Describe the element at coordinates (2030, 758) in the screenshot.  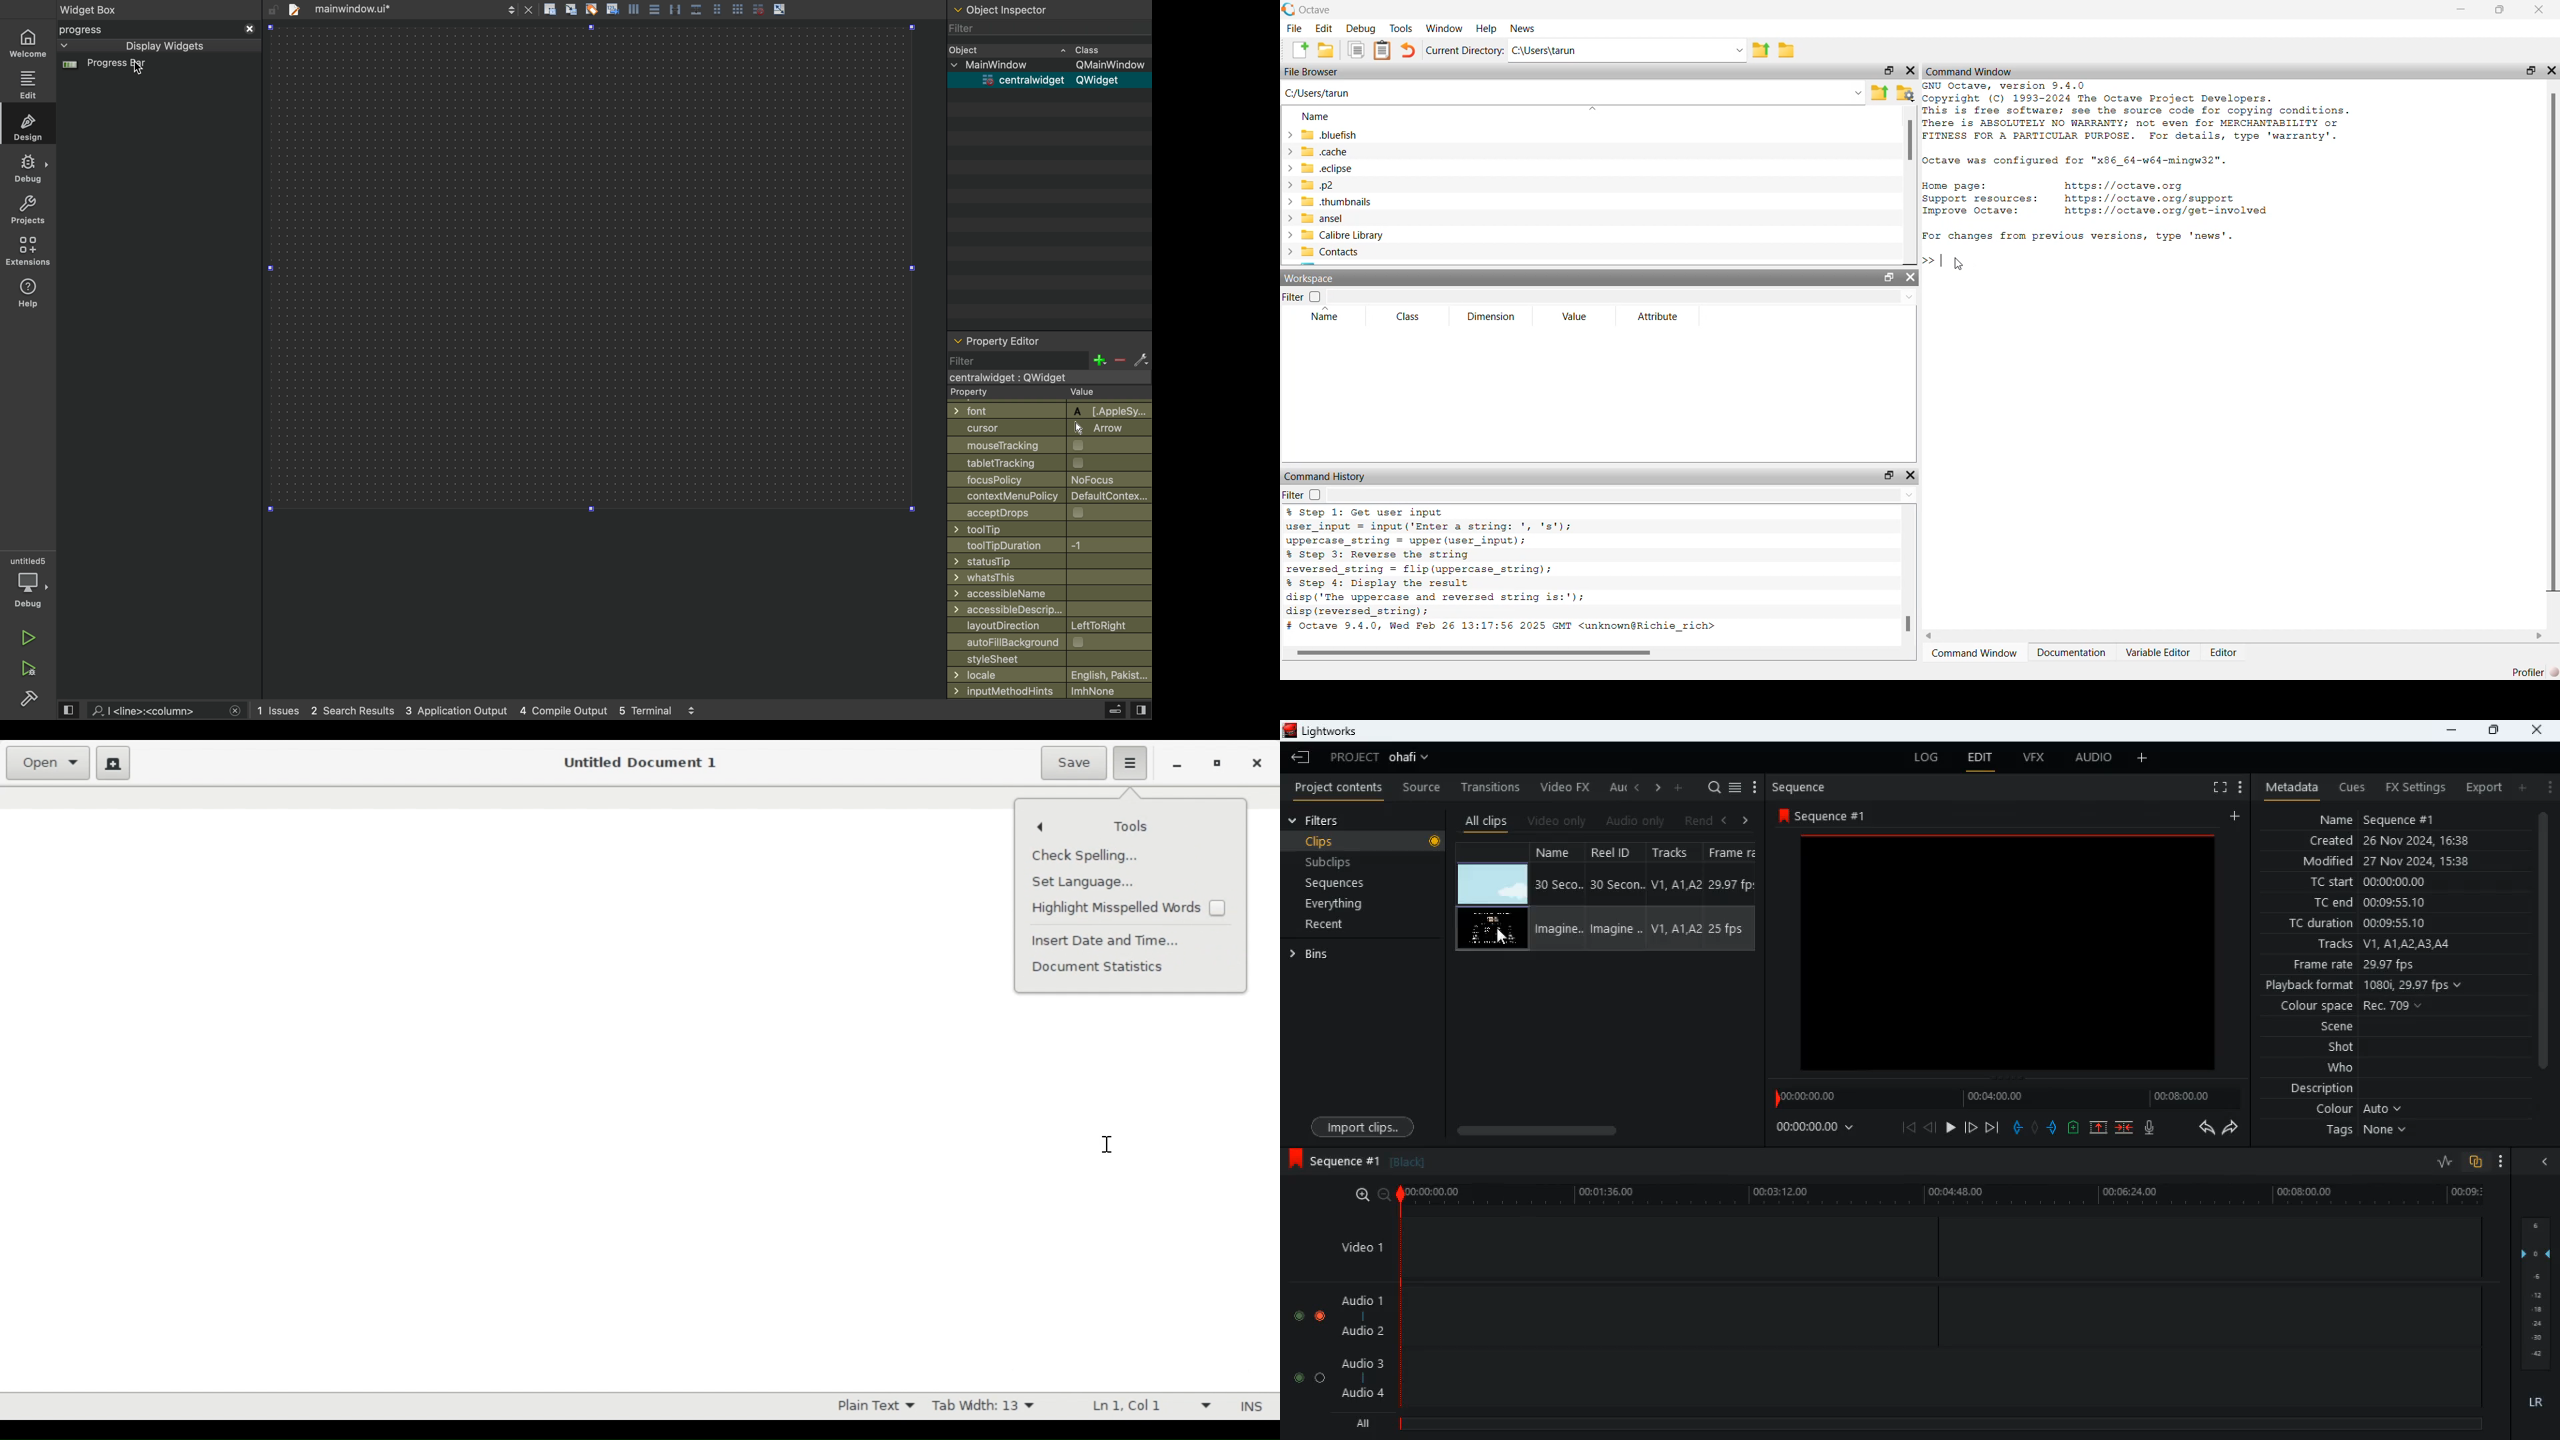
I see `vfx` at that location.